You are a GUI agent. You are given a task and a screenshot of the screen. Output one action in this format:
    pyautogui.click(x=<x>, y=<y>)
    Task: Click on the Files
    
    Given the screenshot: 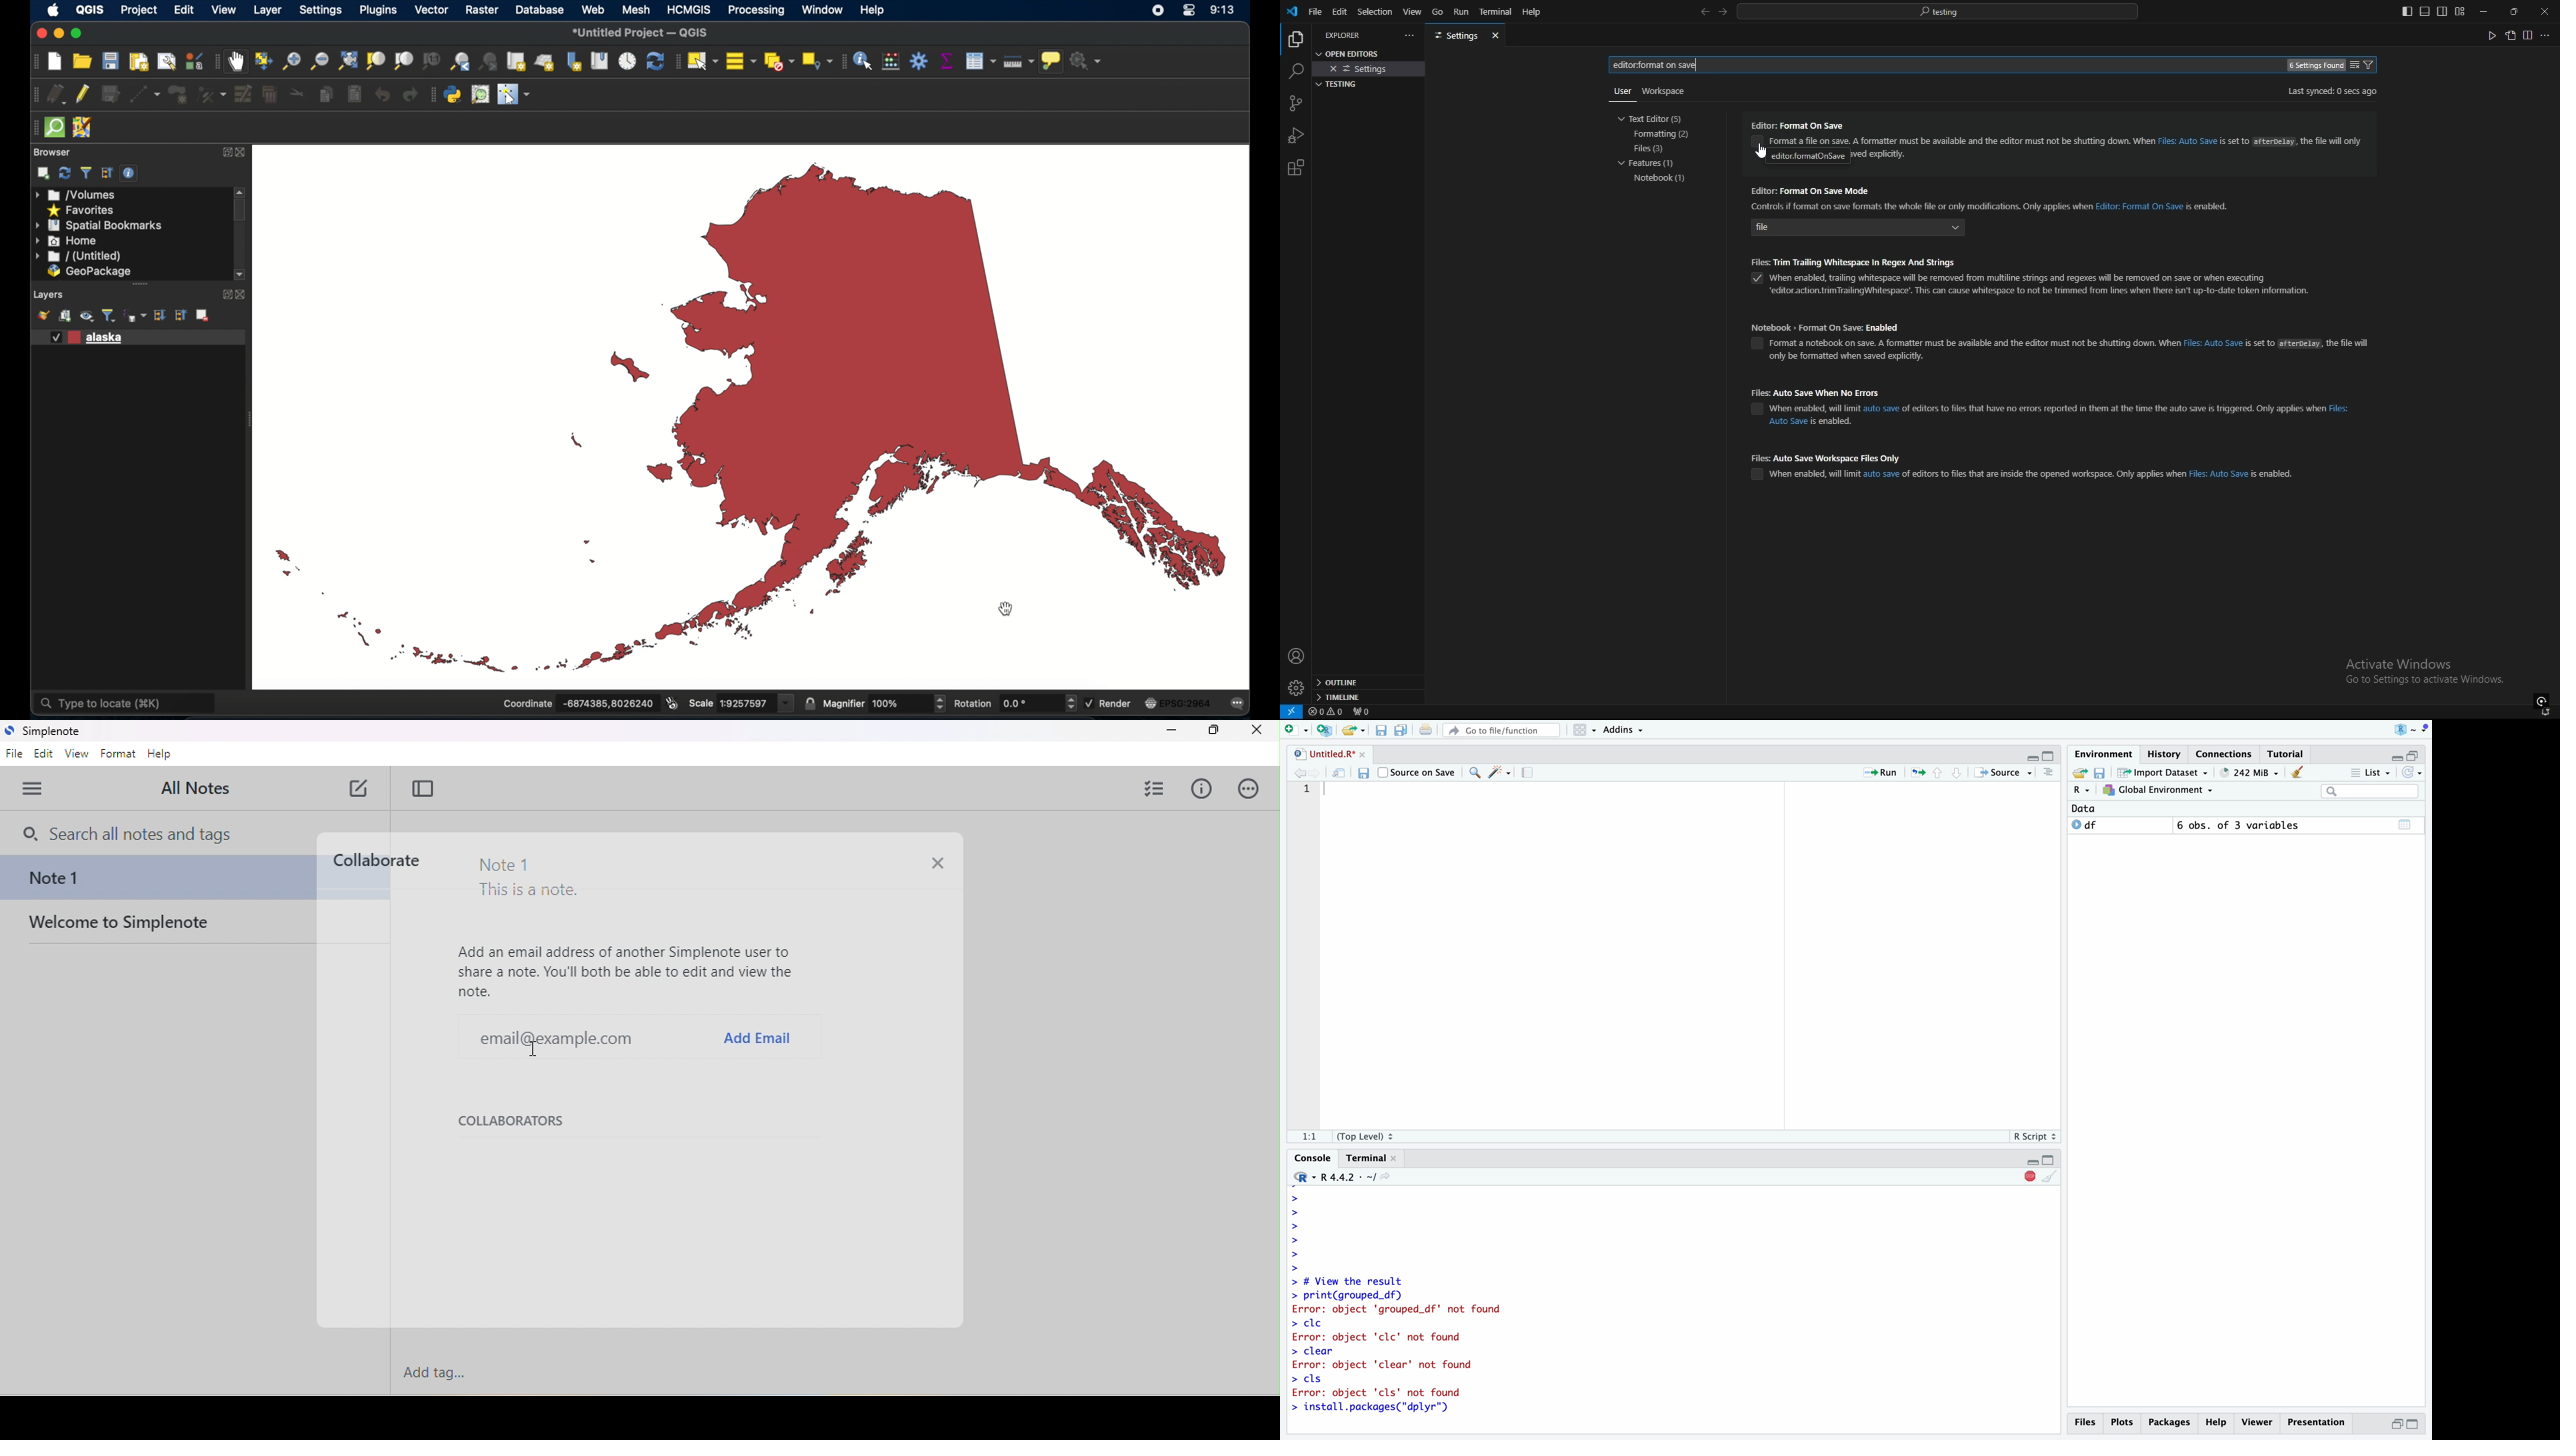 What is the action you would take?
    pyautogui.click(x=2087, y=1423)
    